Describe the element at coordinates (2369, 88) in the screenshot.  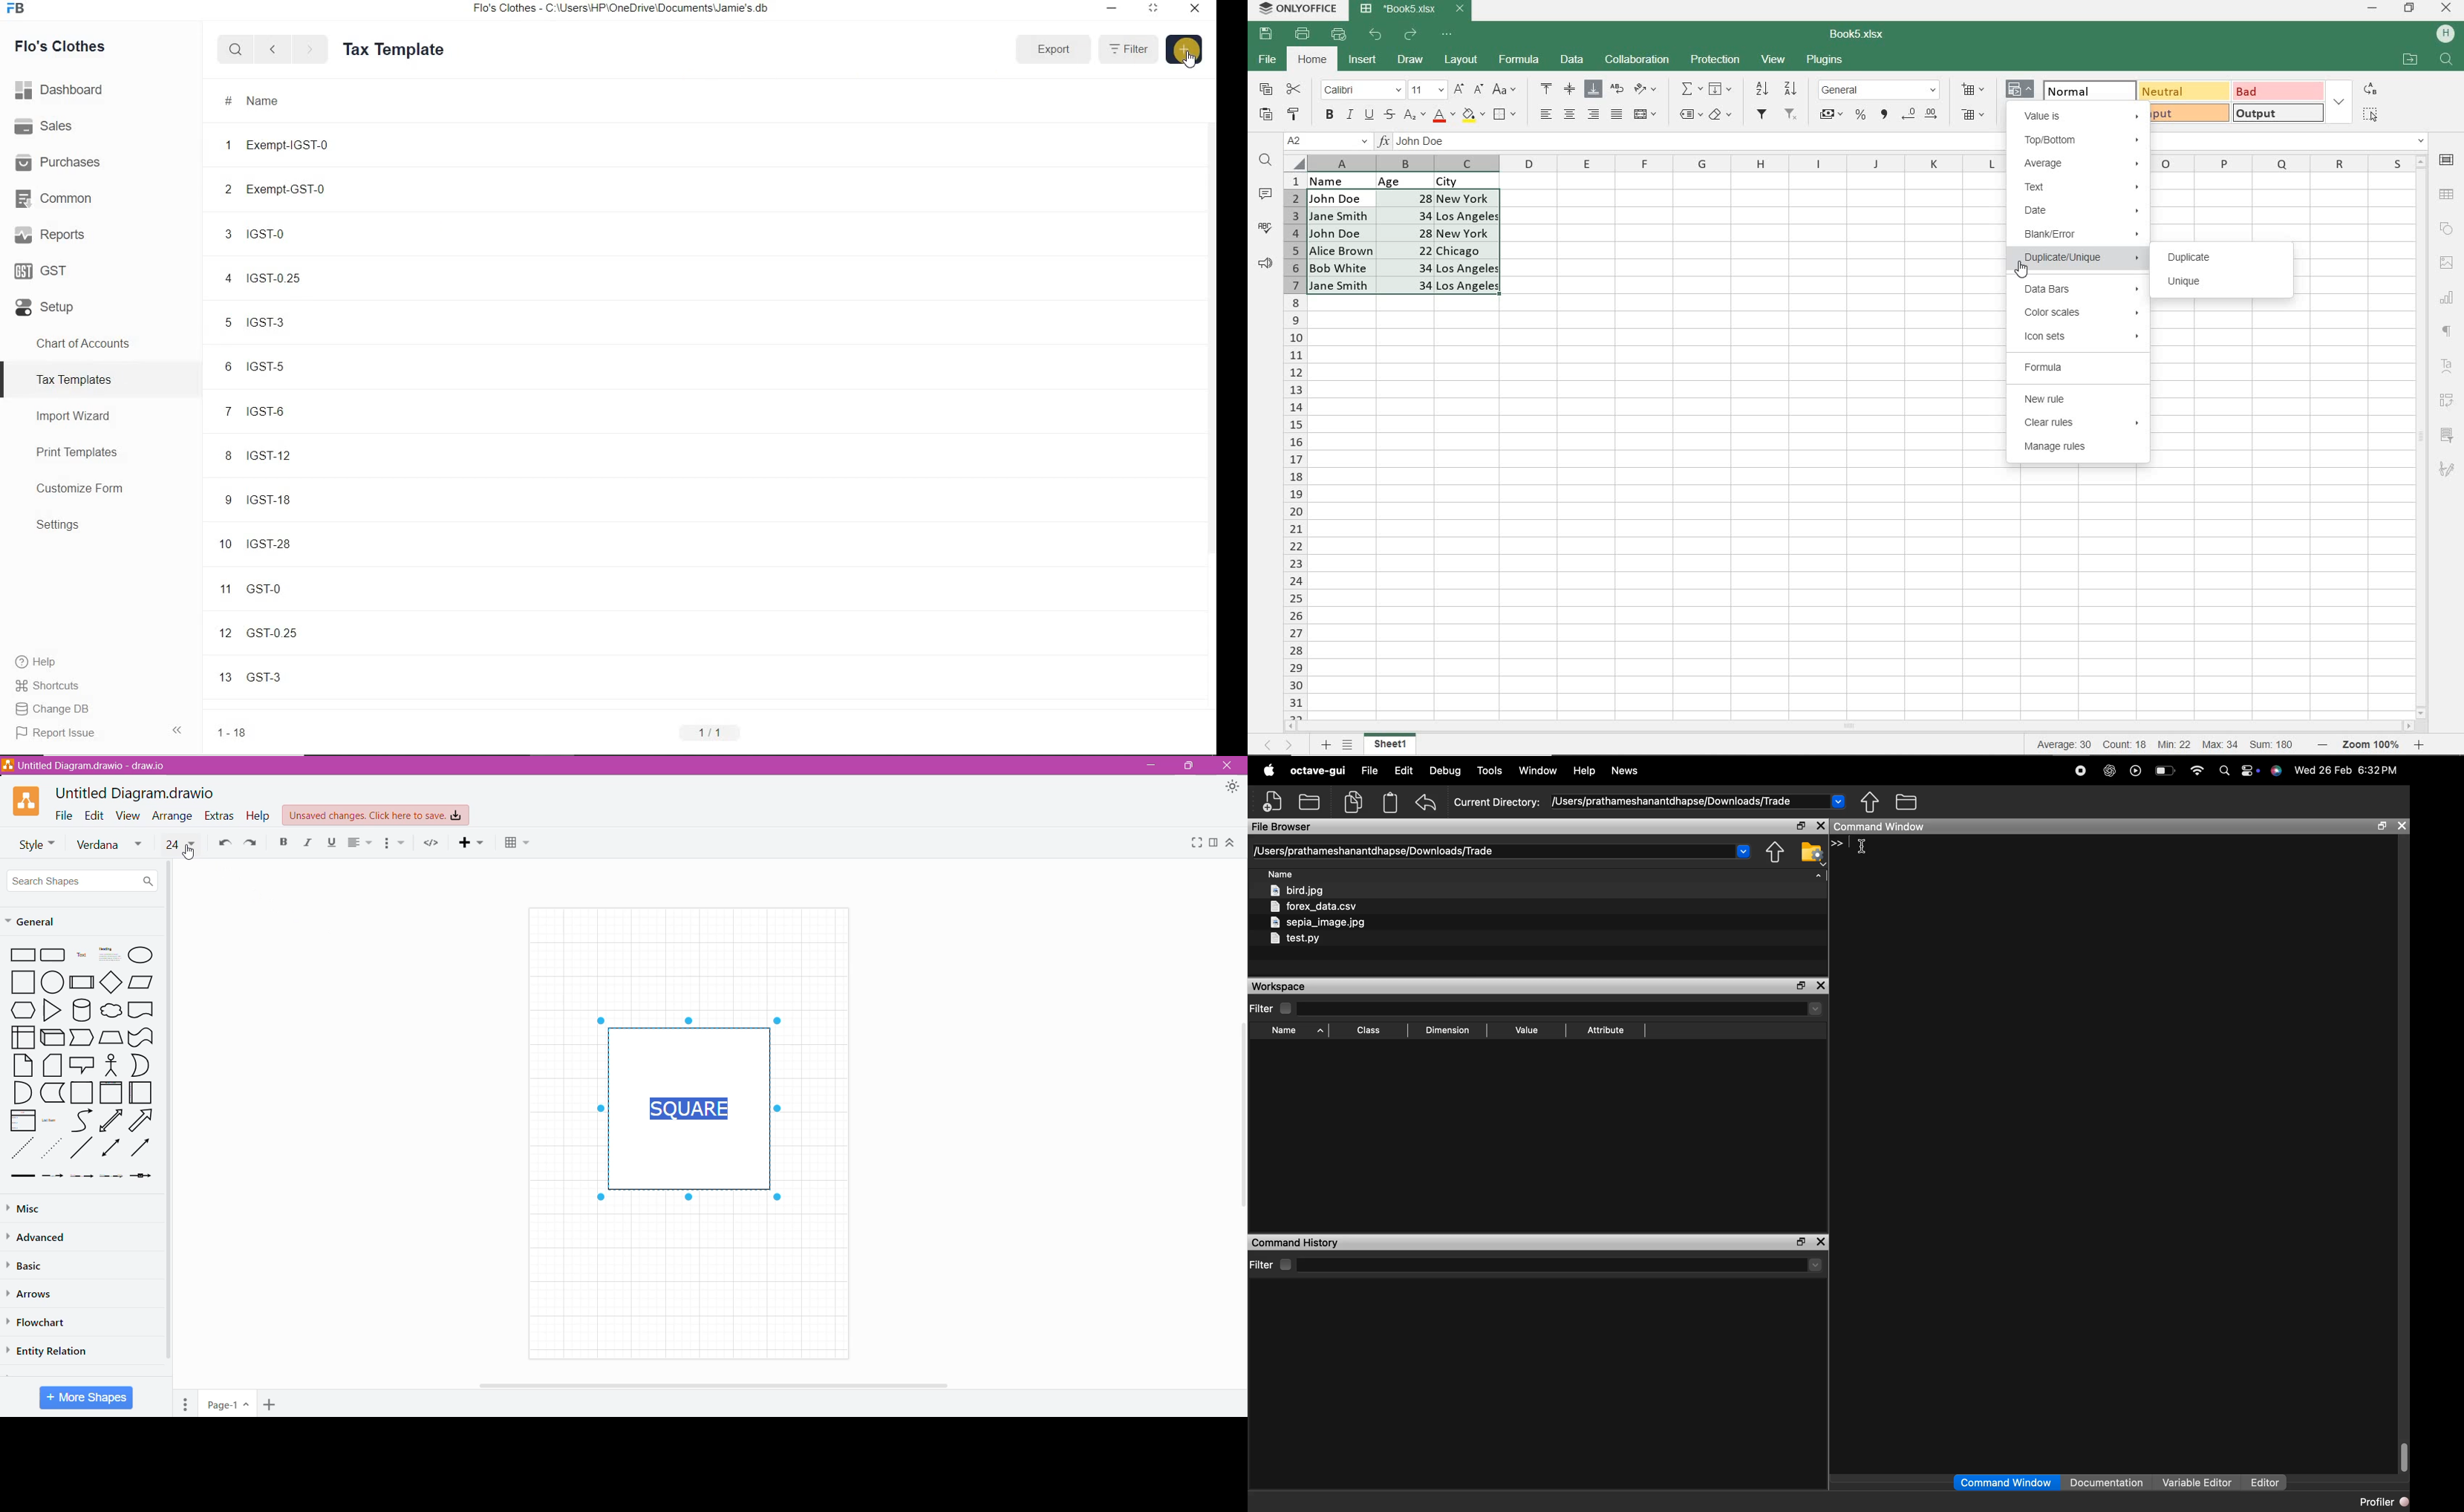
I see `REPLACE` at that location.